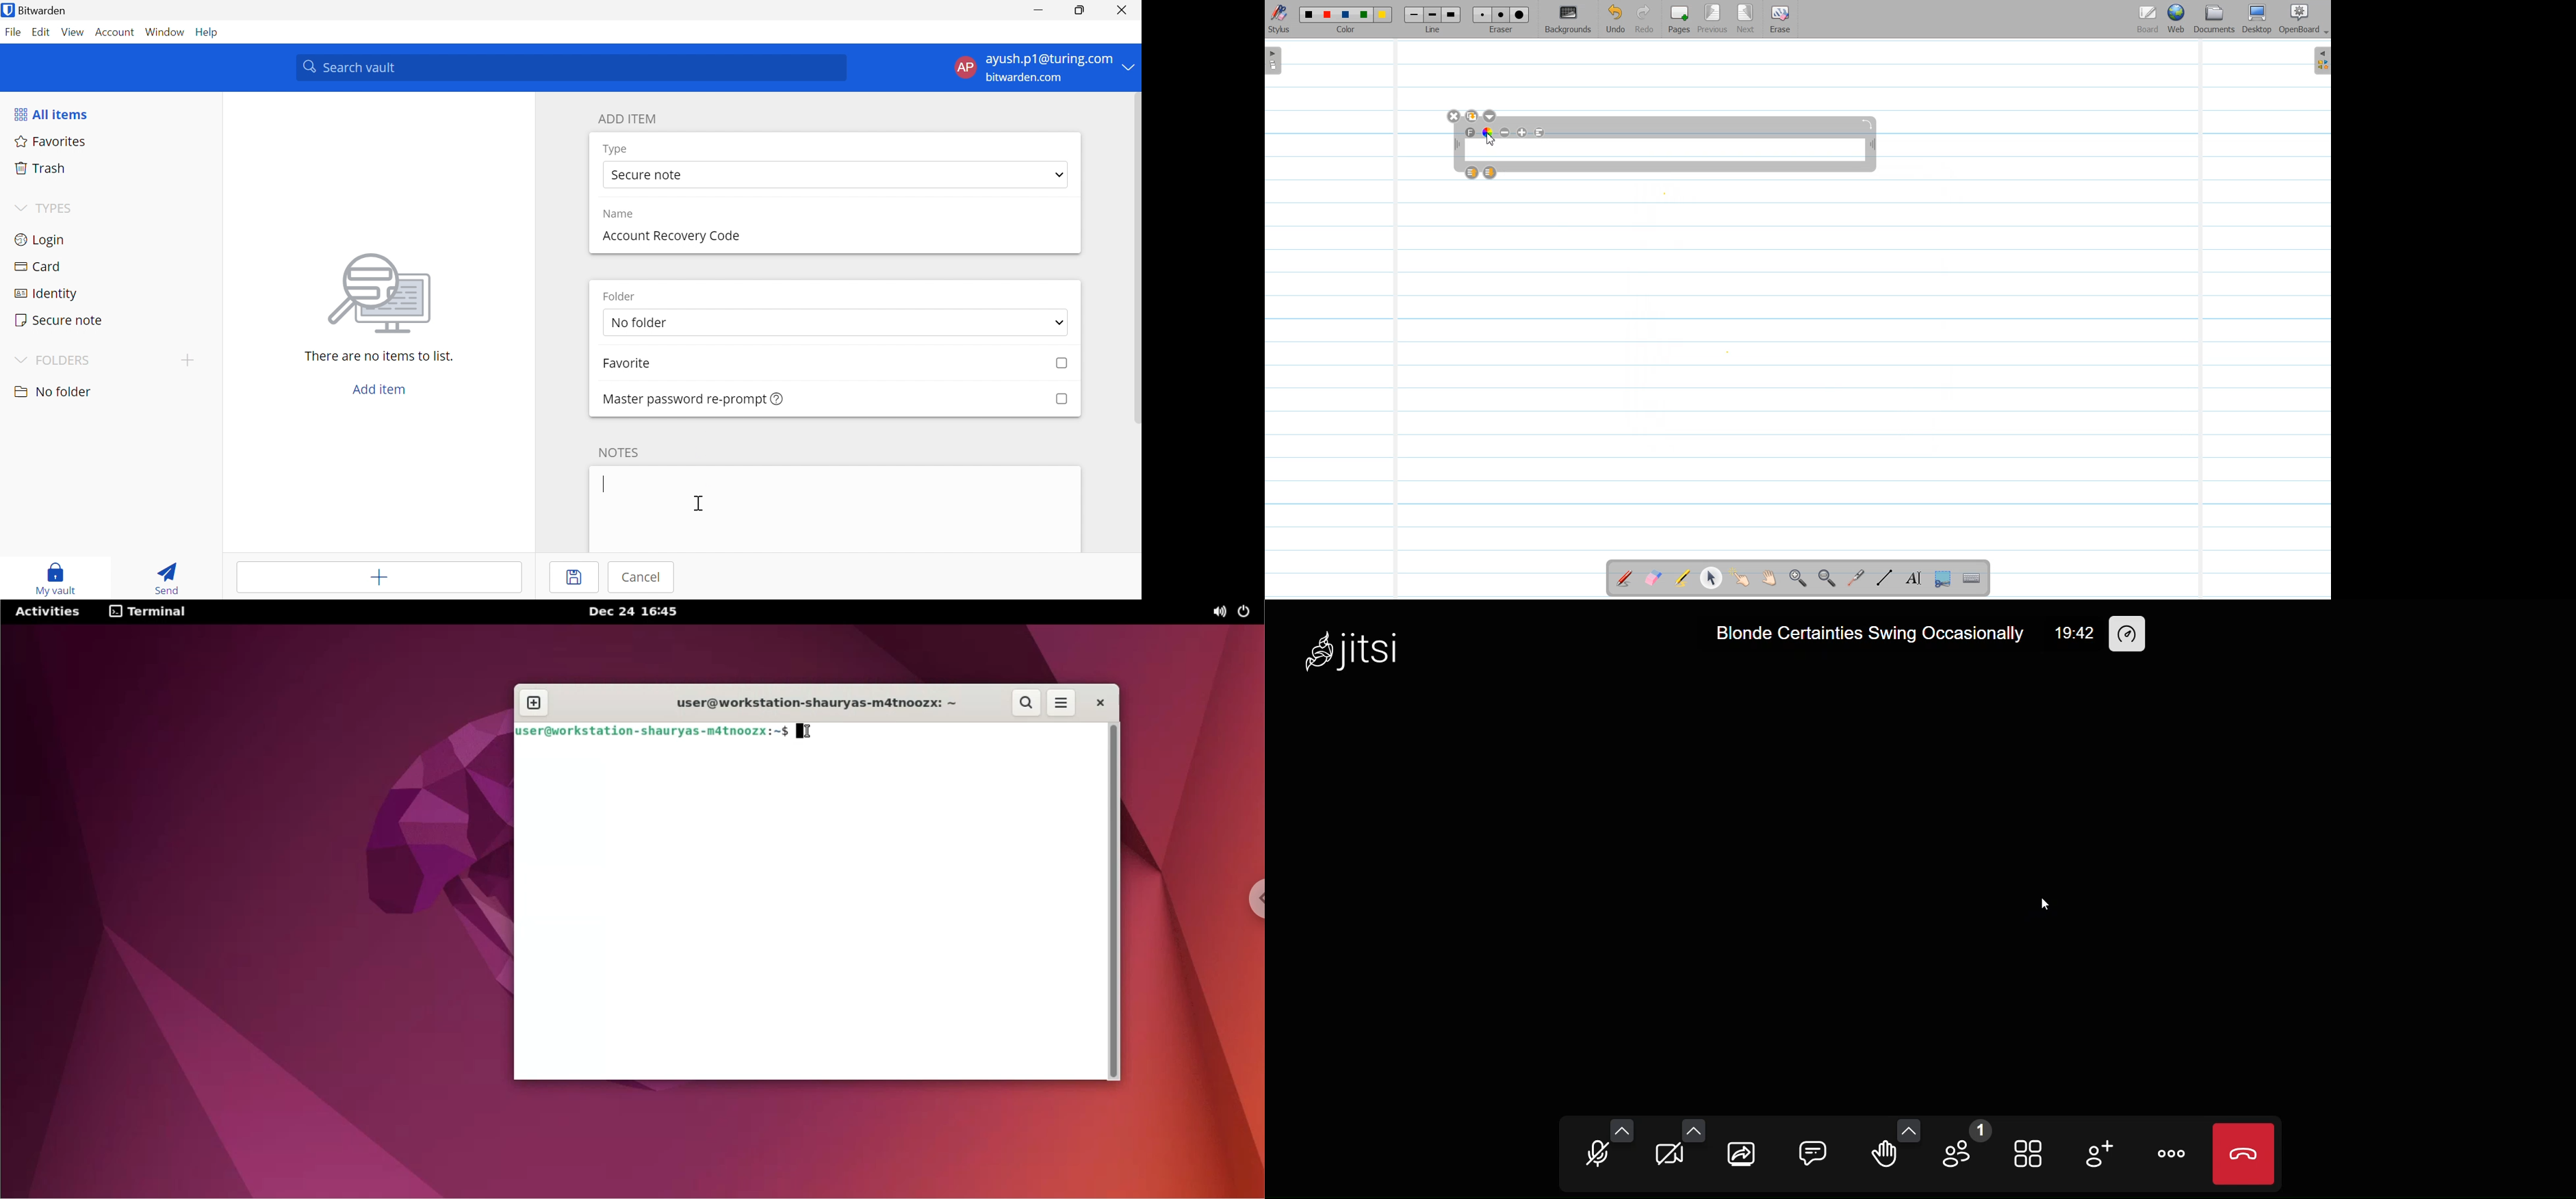 Image resolution: width=2576 pixels, height=1204 pixels. What do you see at coordinates (55, 392) in the screenshot?
I see `No folder` at bounding box center [55, 392].